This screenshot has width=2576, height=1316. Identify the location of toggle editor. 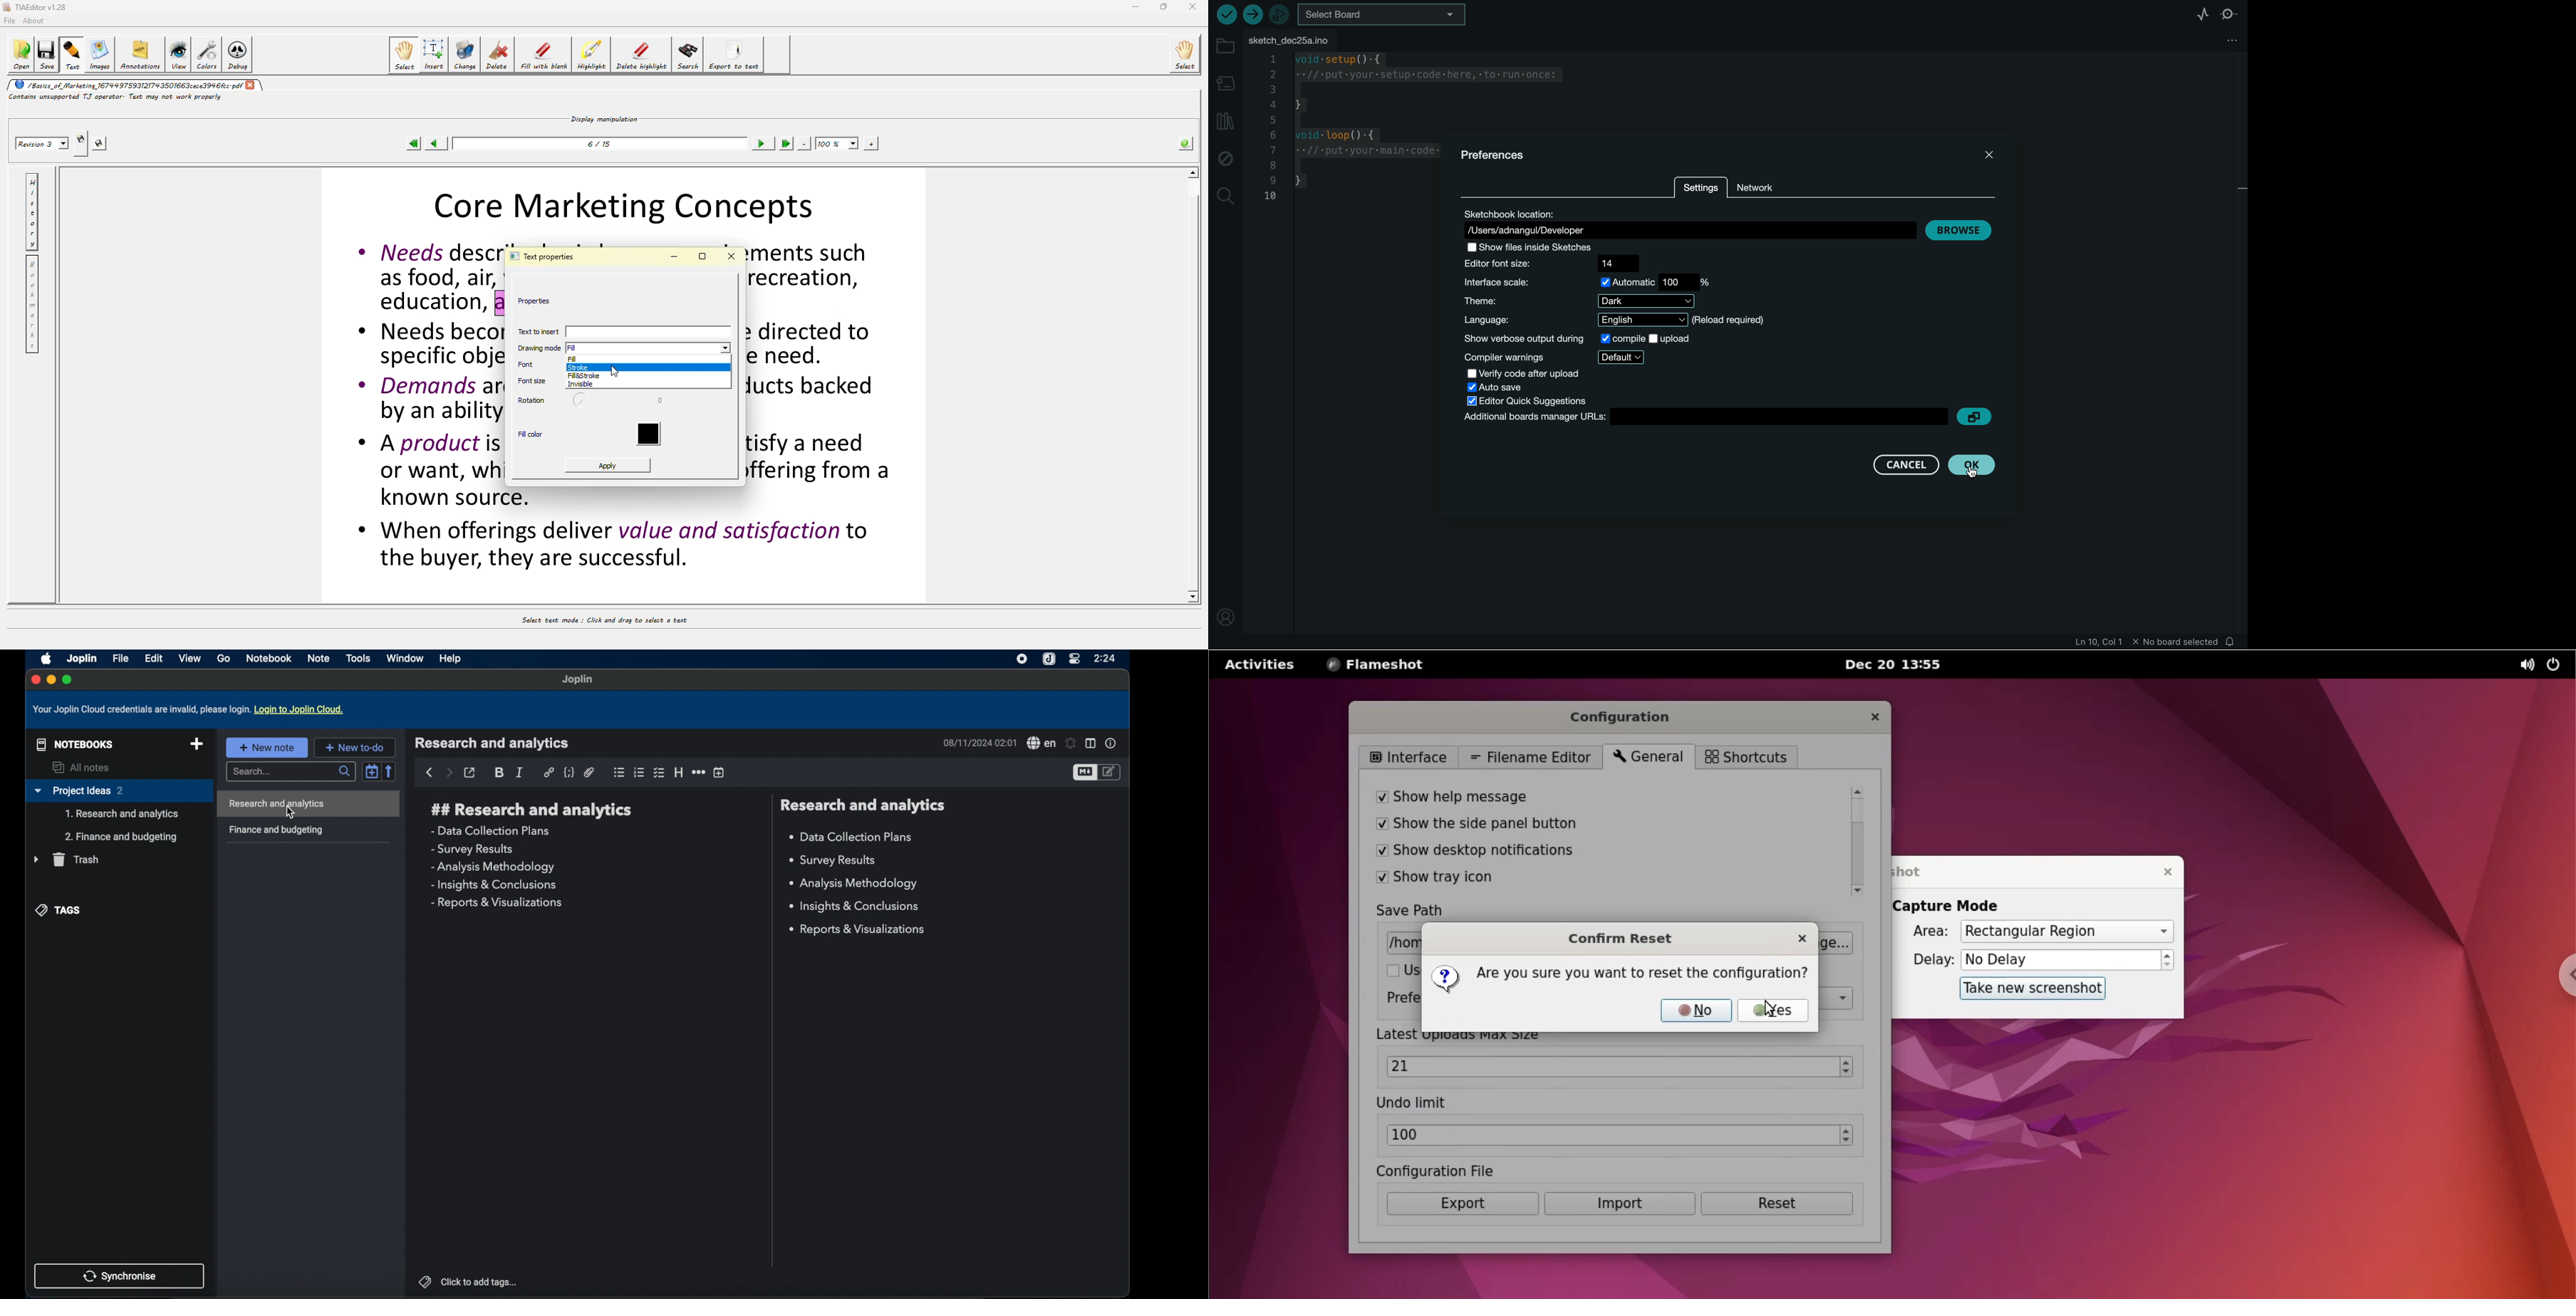
(1111, 772).